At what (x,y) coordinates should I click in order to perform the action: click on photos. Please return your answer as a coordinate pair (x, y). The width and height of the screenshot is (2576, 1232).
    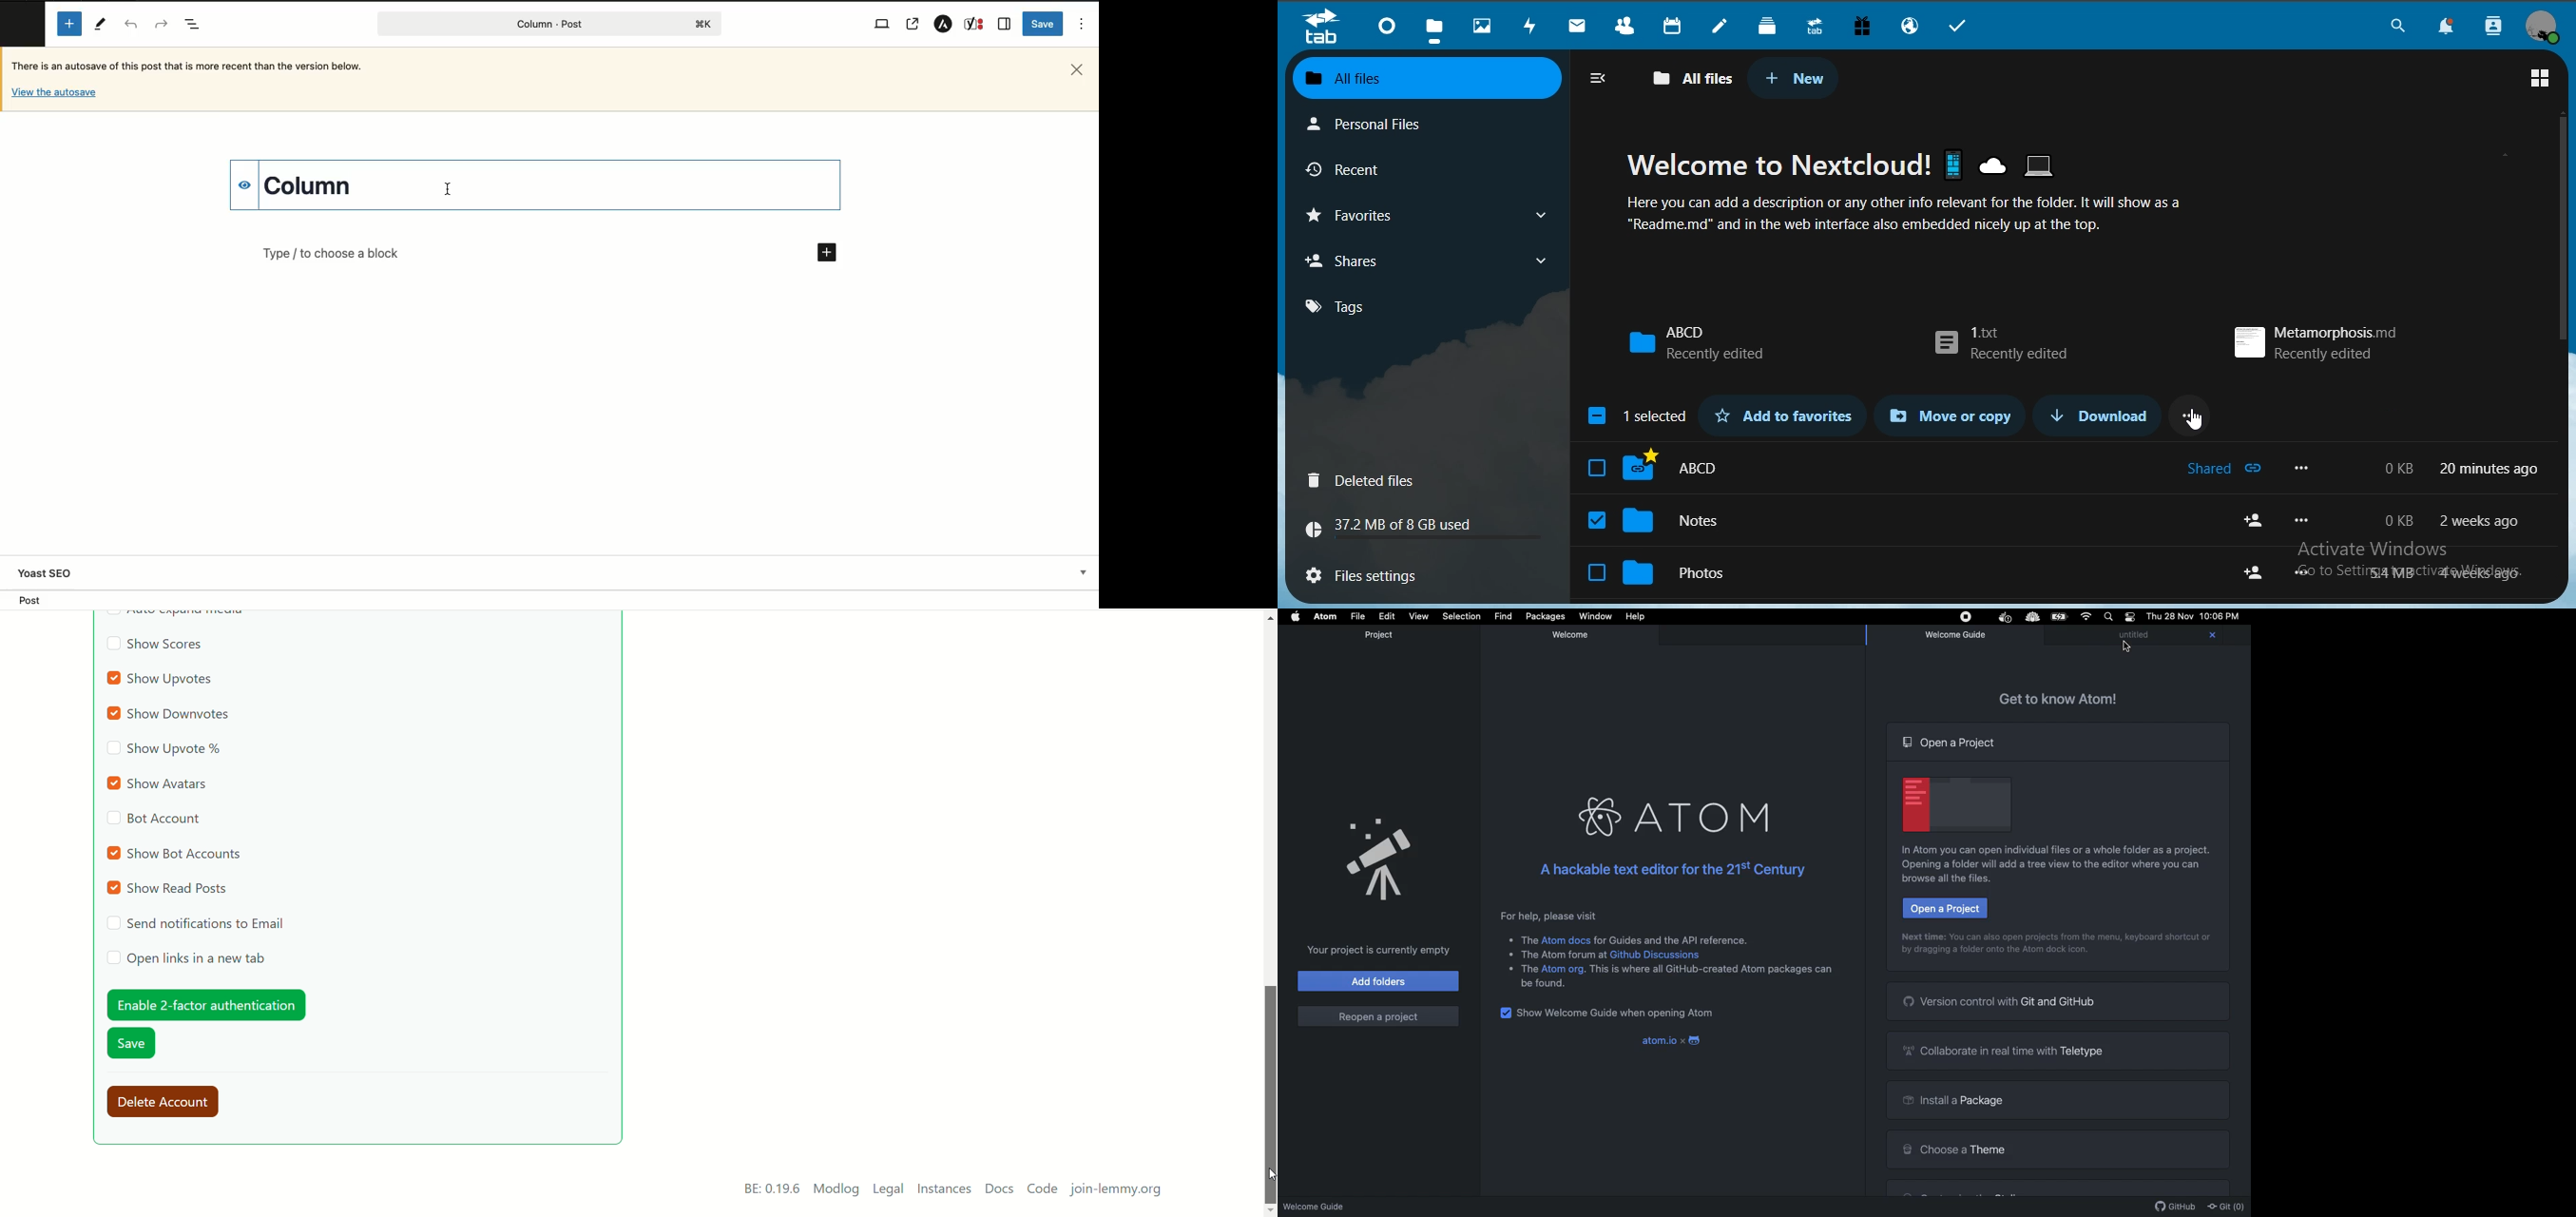
    Looking at the image, I should click on (1719, 570).